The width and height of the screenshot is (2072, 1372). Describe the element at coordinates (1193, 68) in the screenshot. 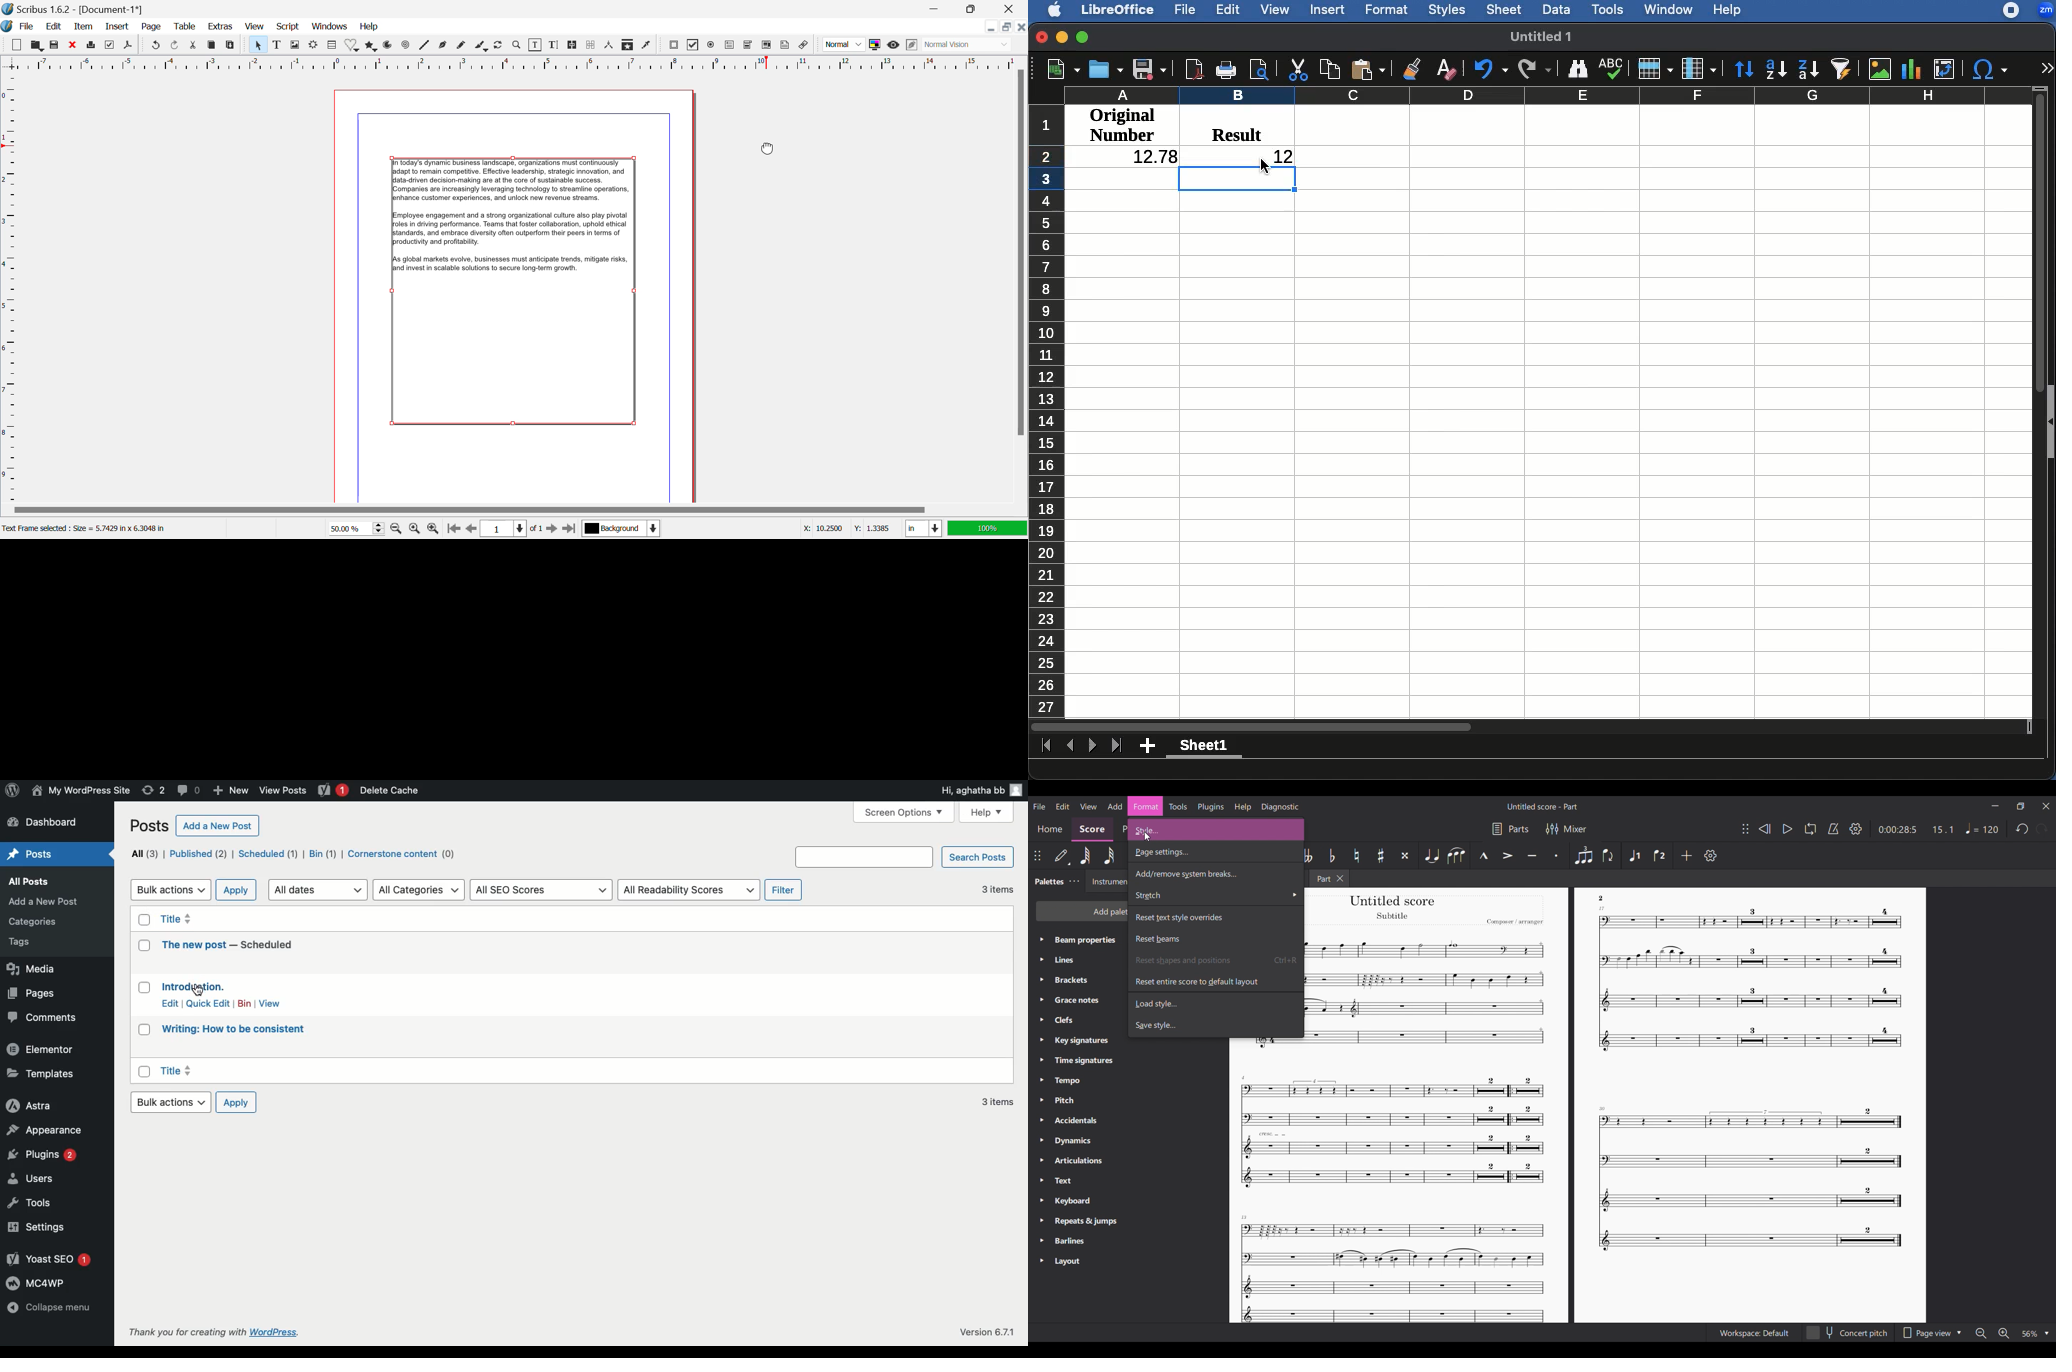

I see `Pdf` at that location.